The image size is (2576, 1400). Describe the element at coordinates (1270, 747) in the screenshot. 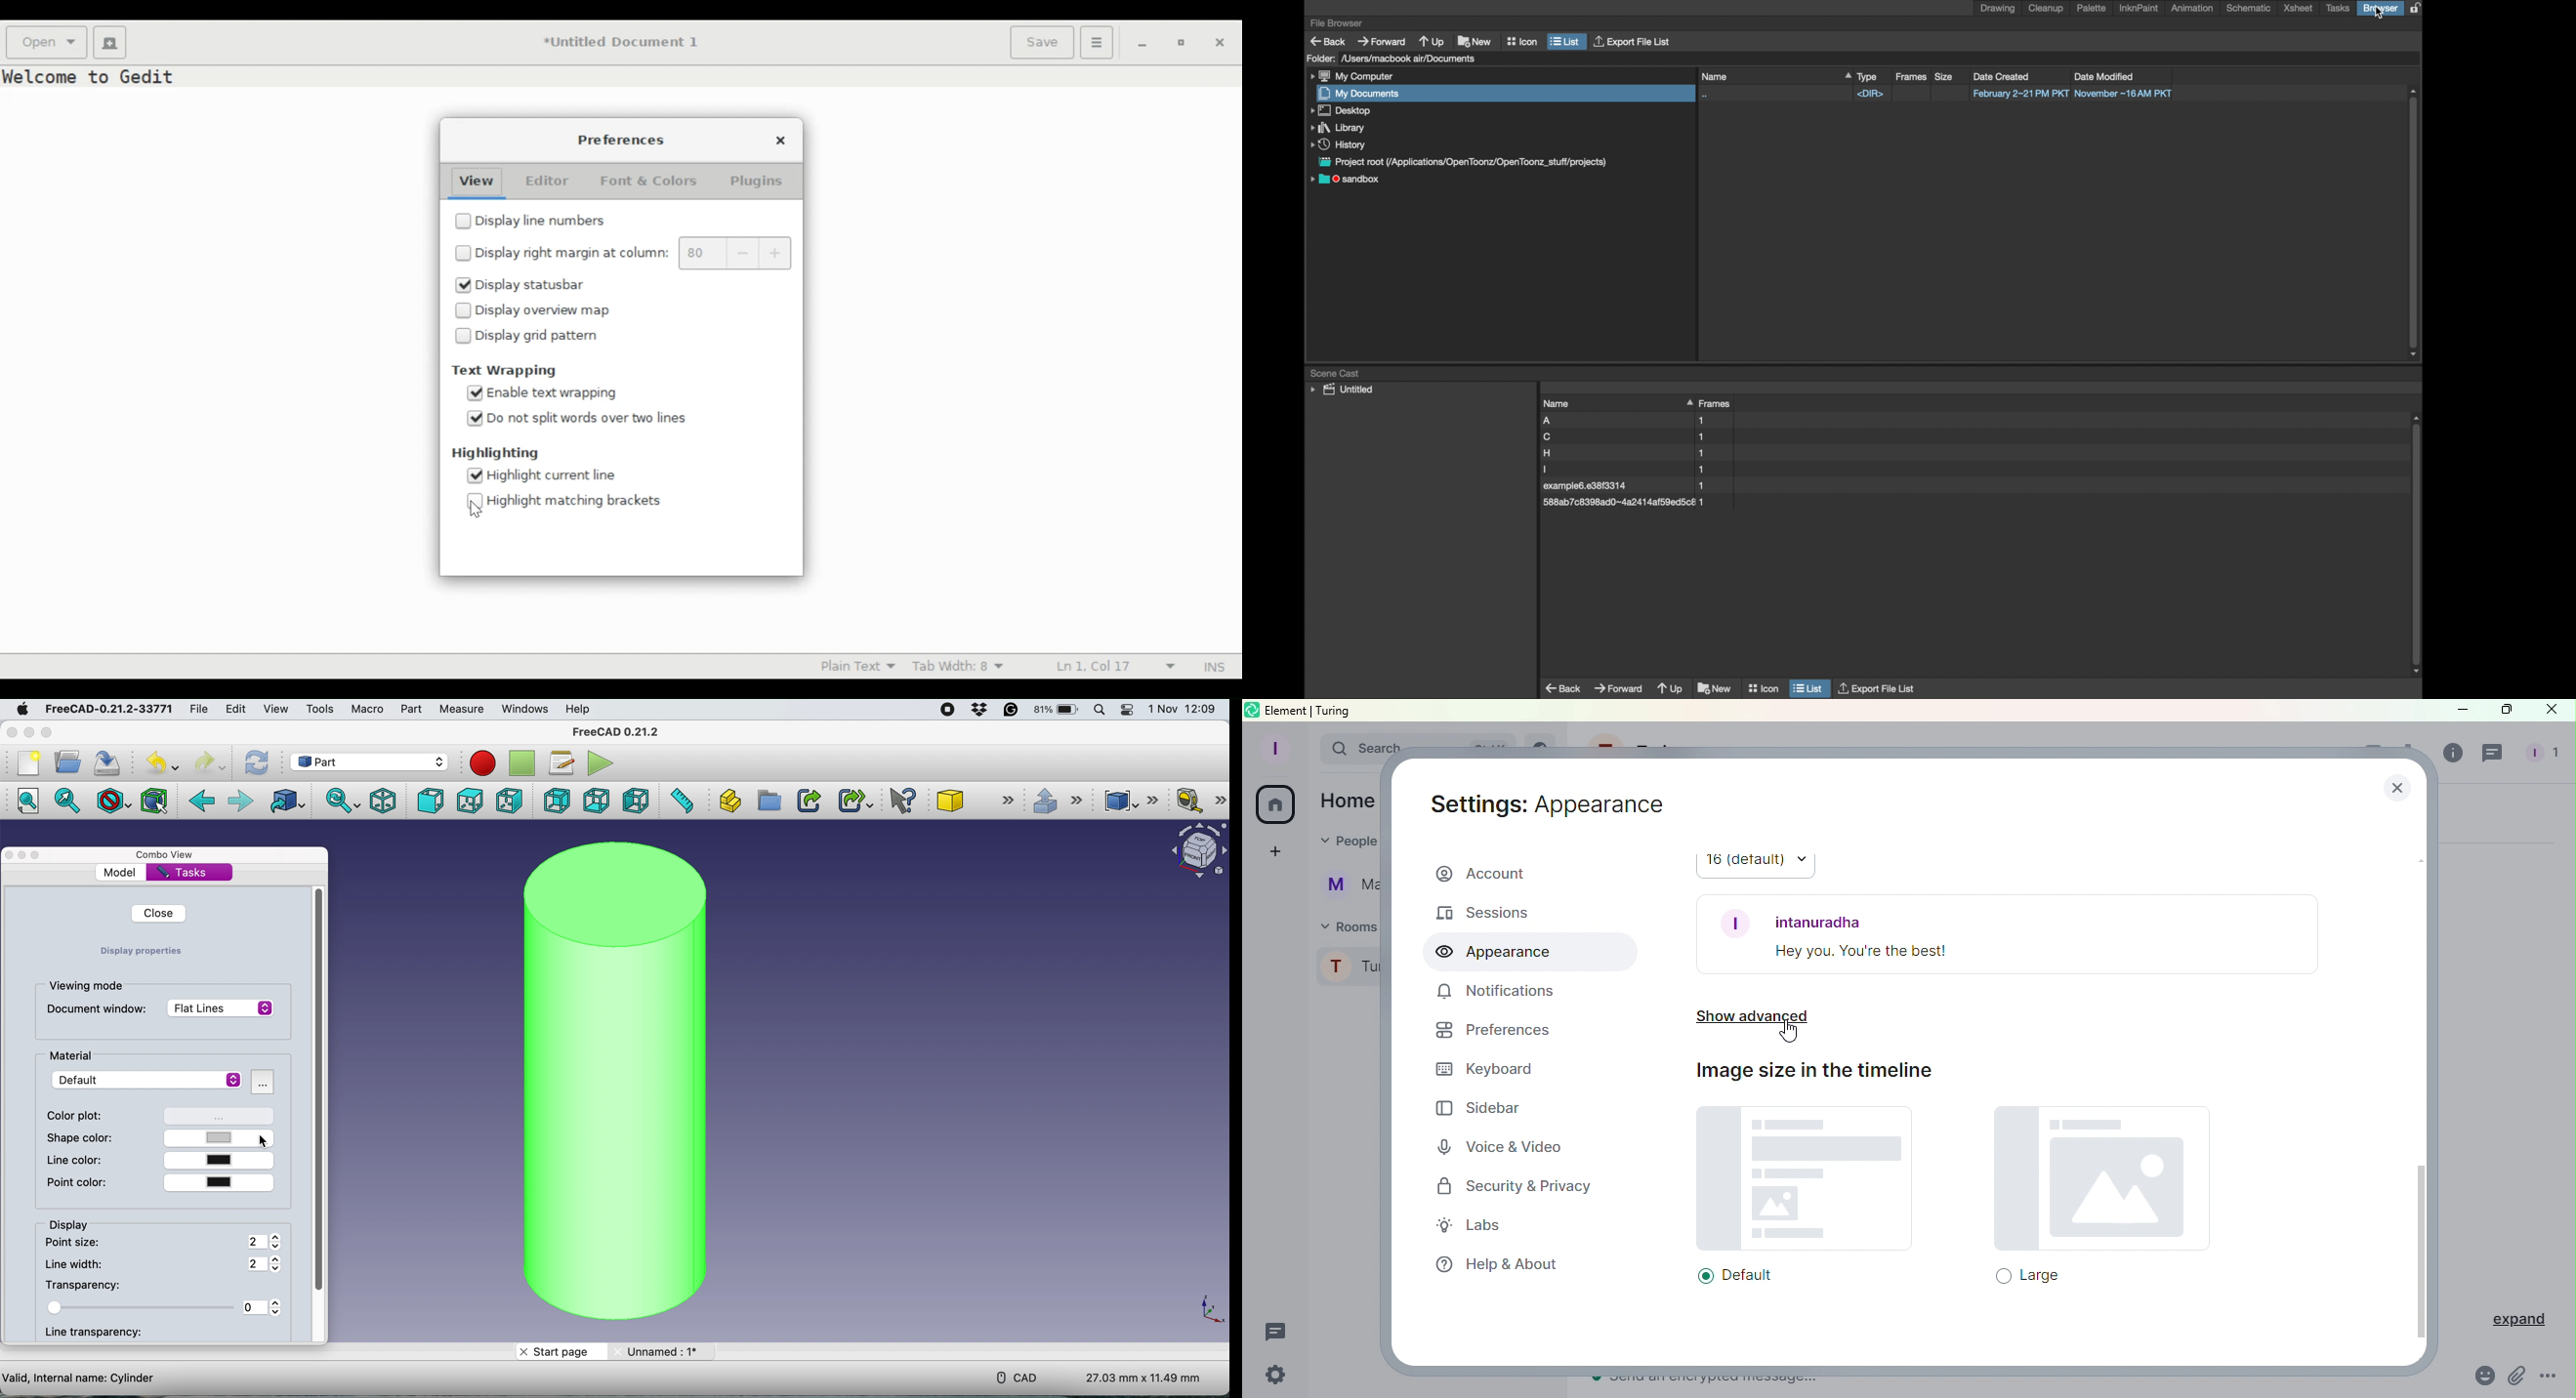

I see `Profile` at that location.